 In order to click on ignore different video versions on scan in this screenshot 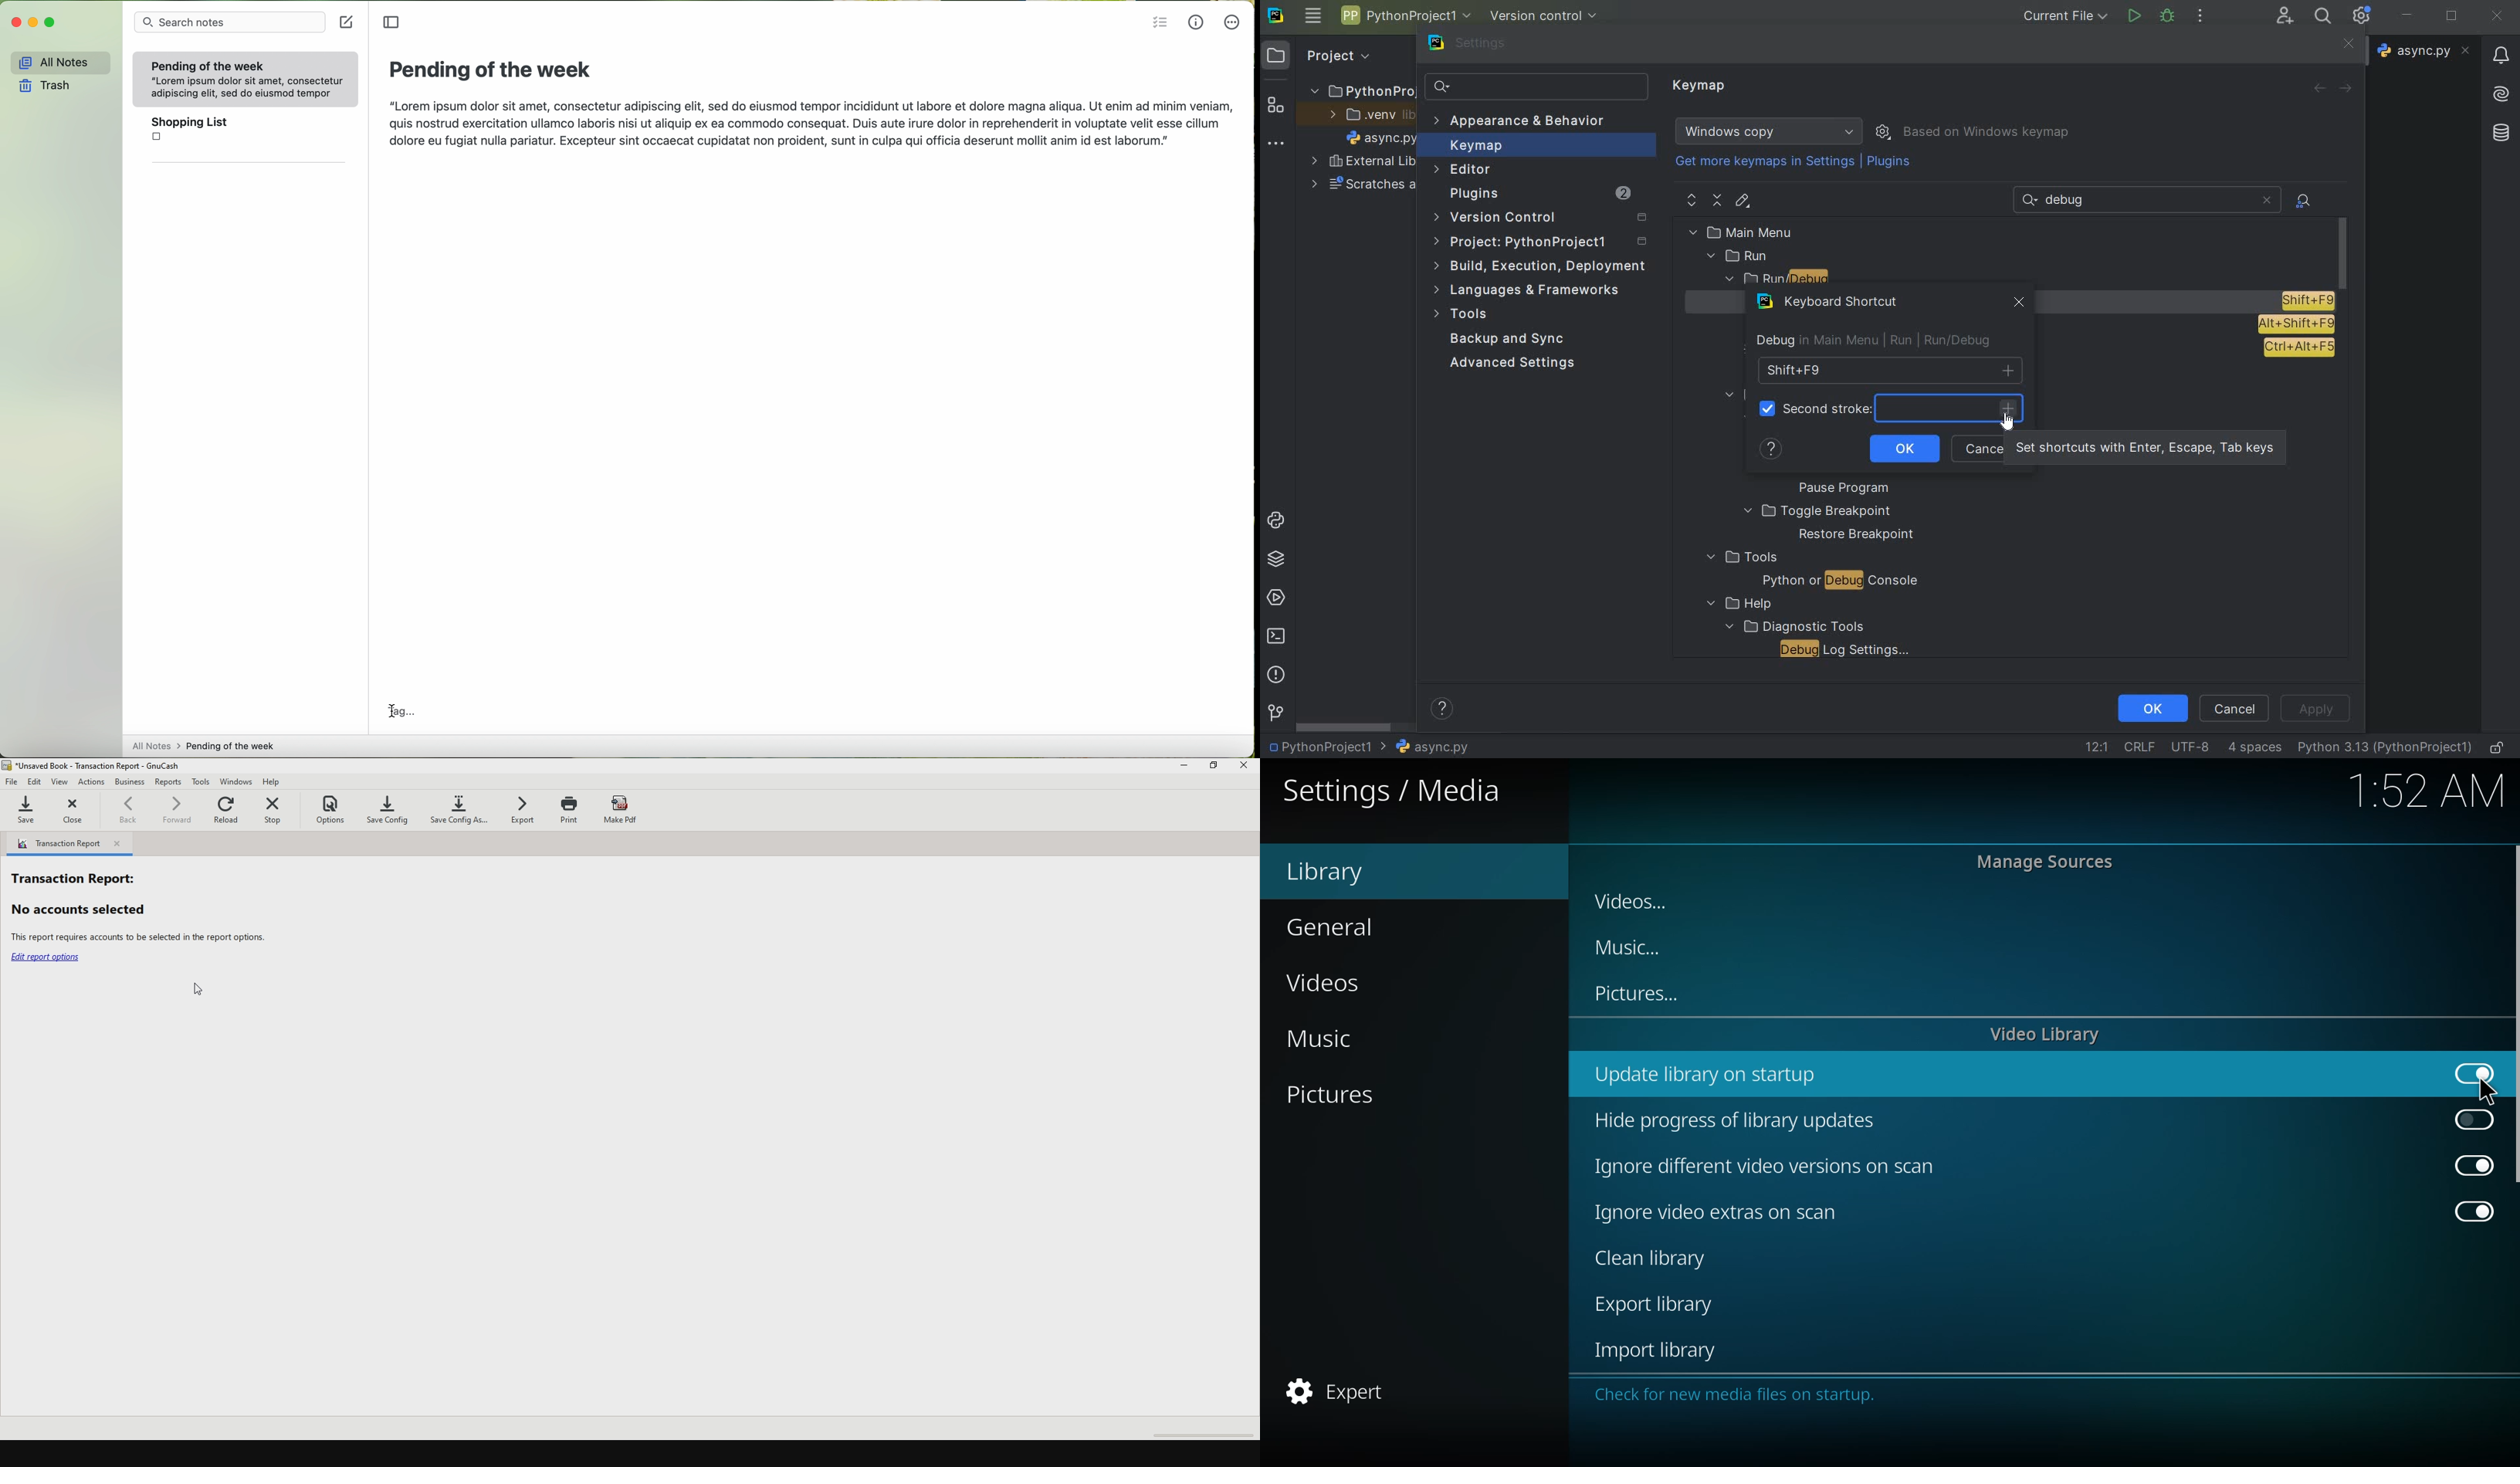, I will do `click(1769, 1166)`.